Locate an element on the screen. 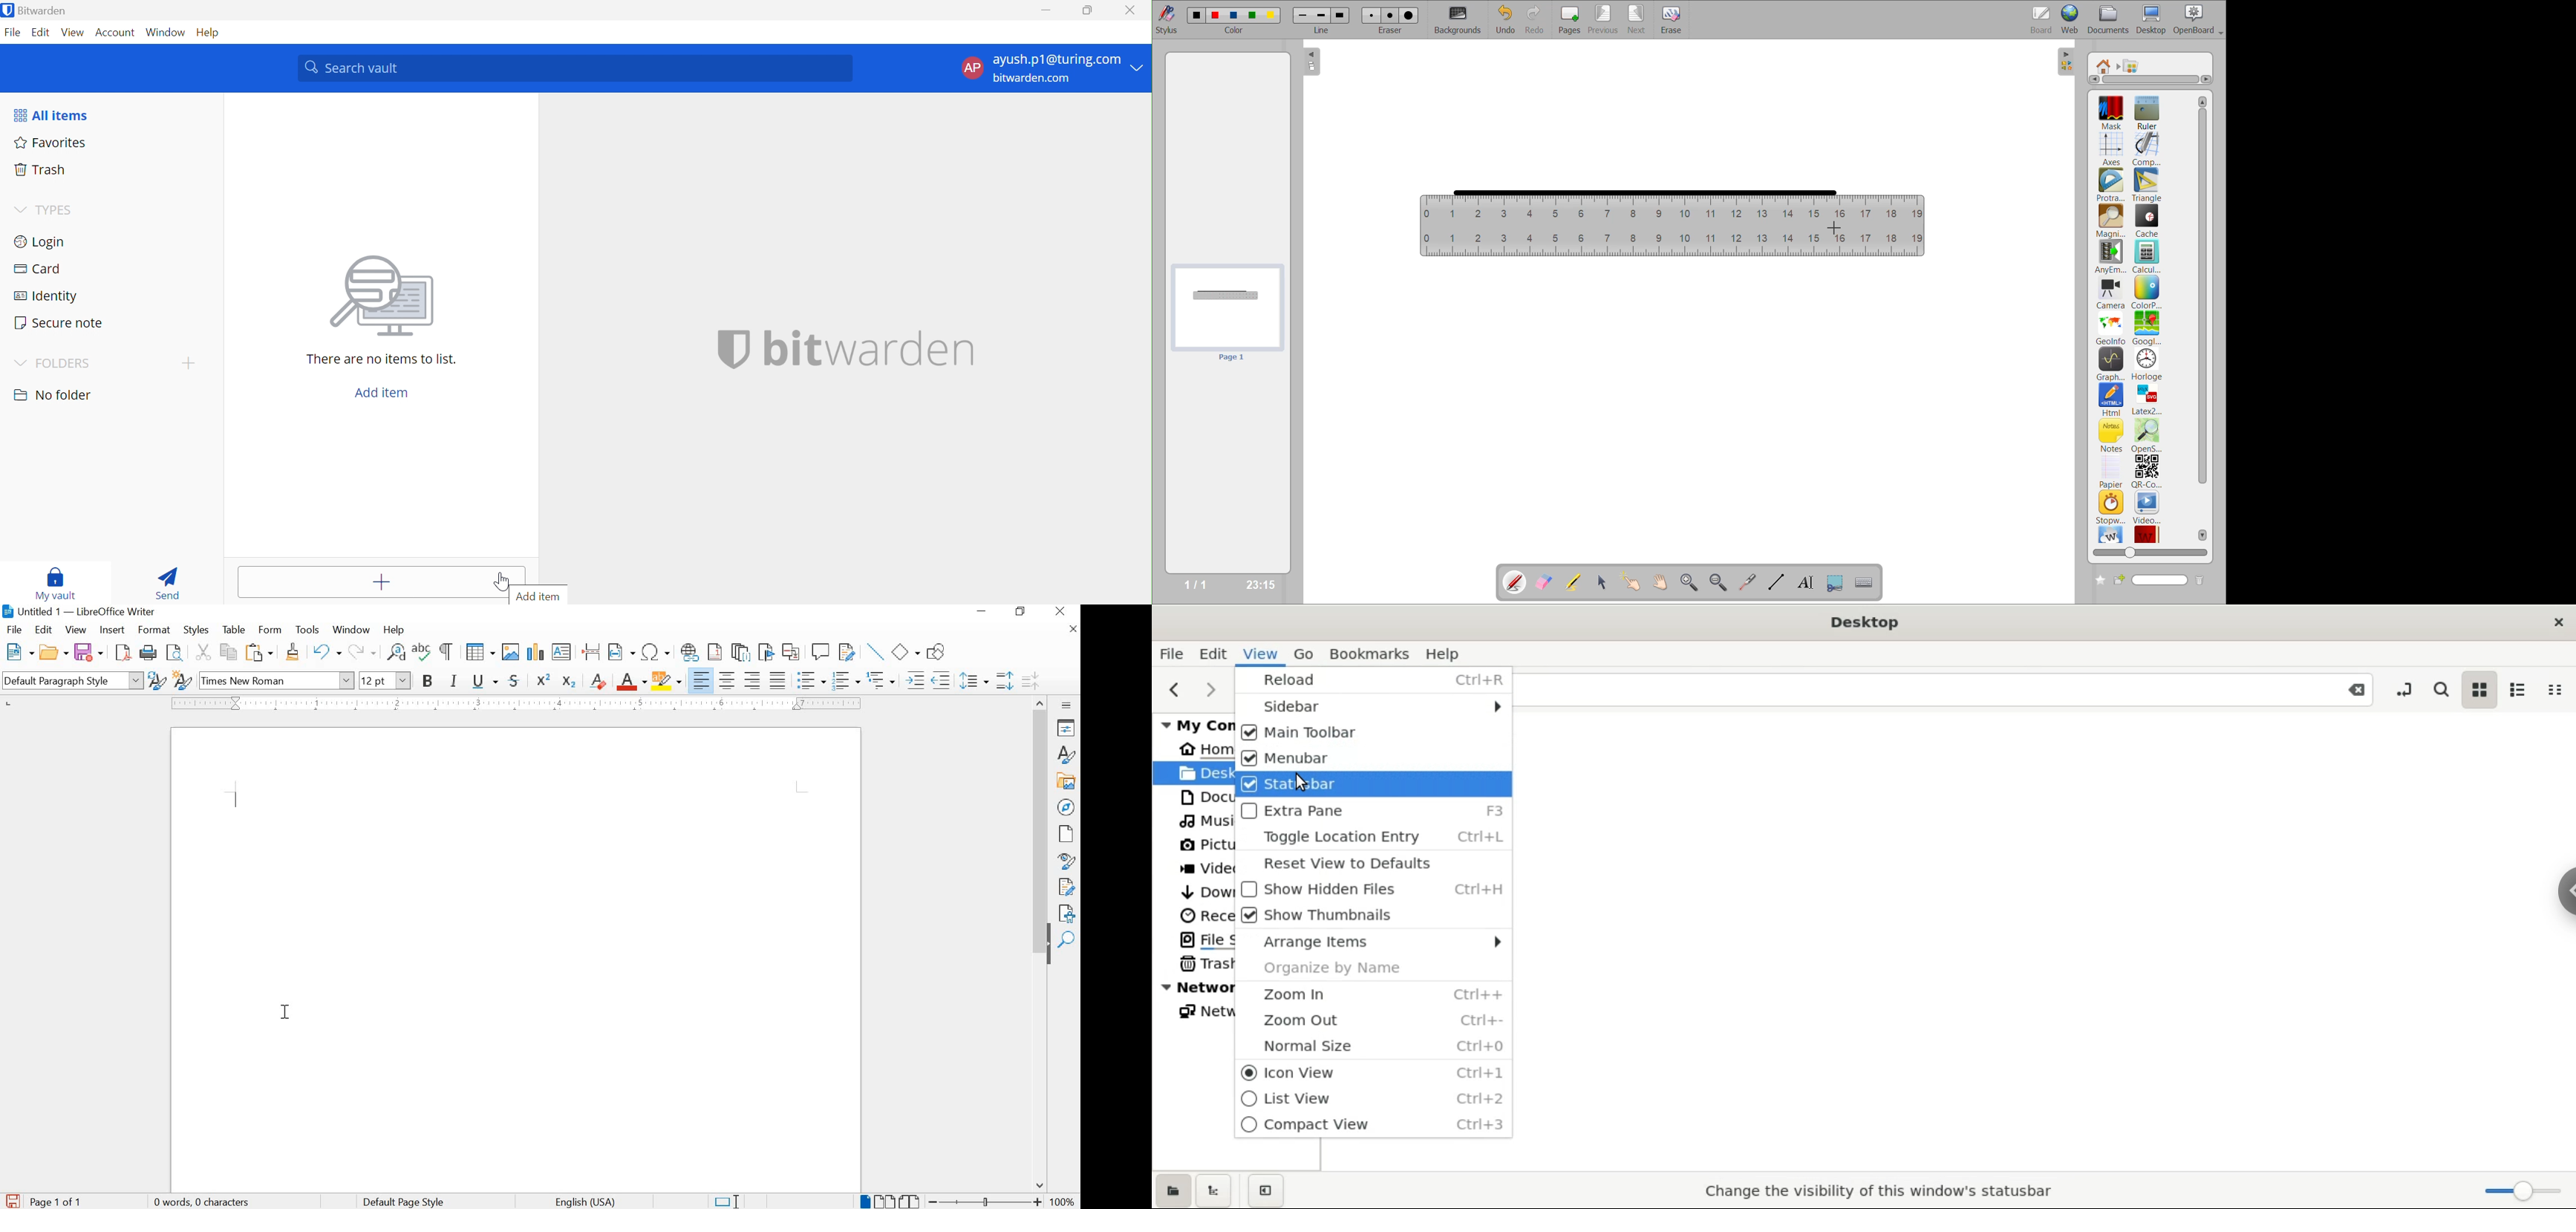 The image size is (2576, 1232). FONT NAME is located at coordinates (277, 681).